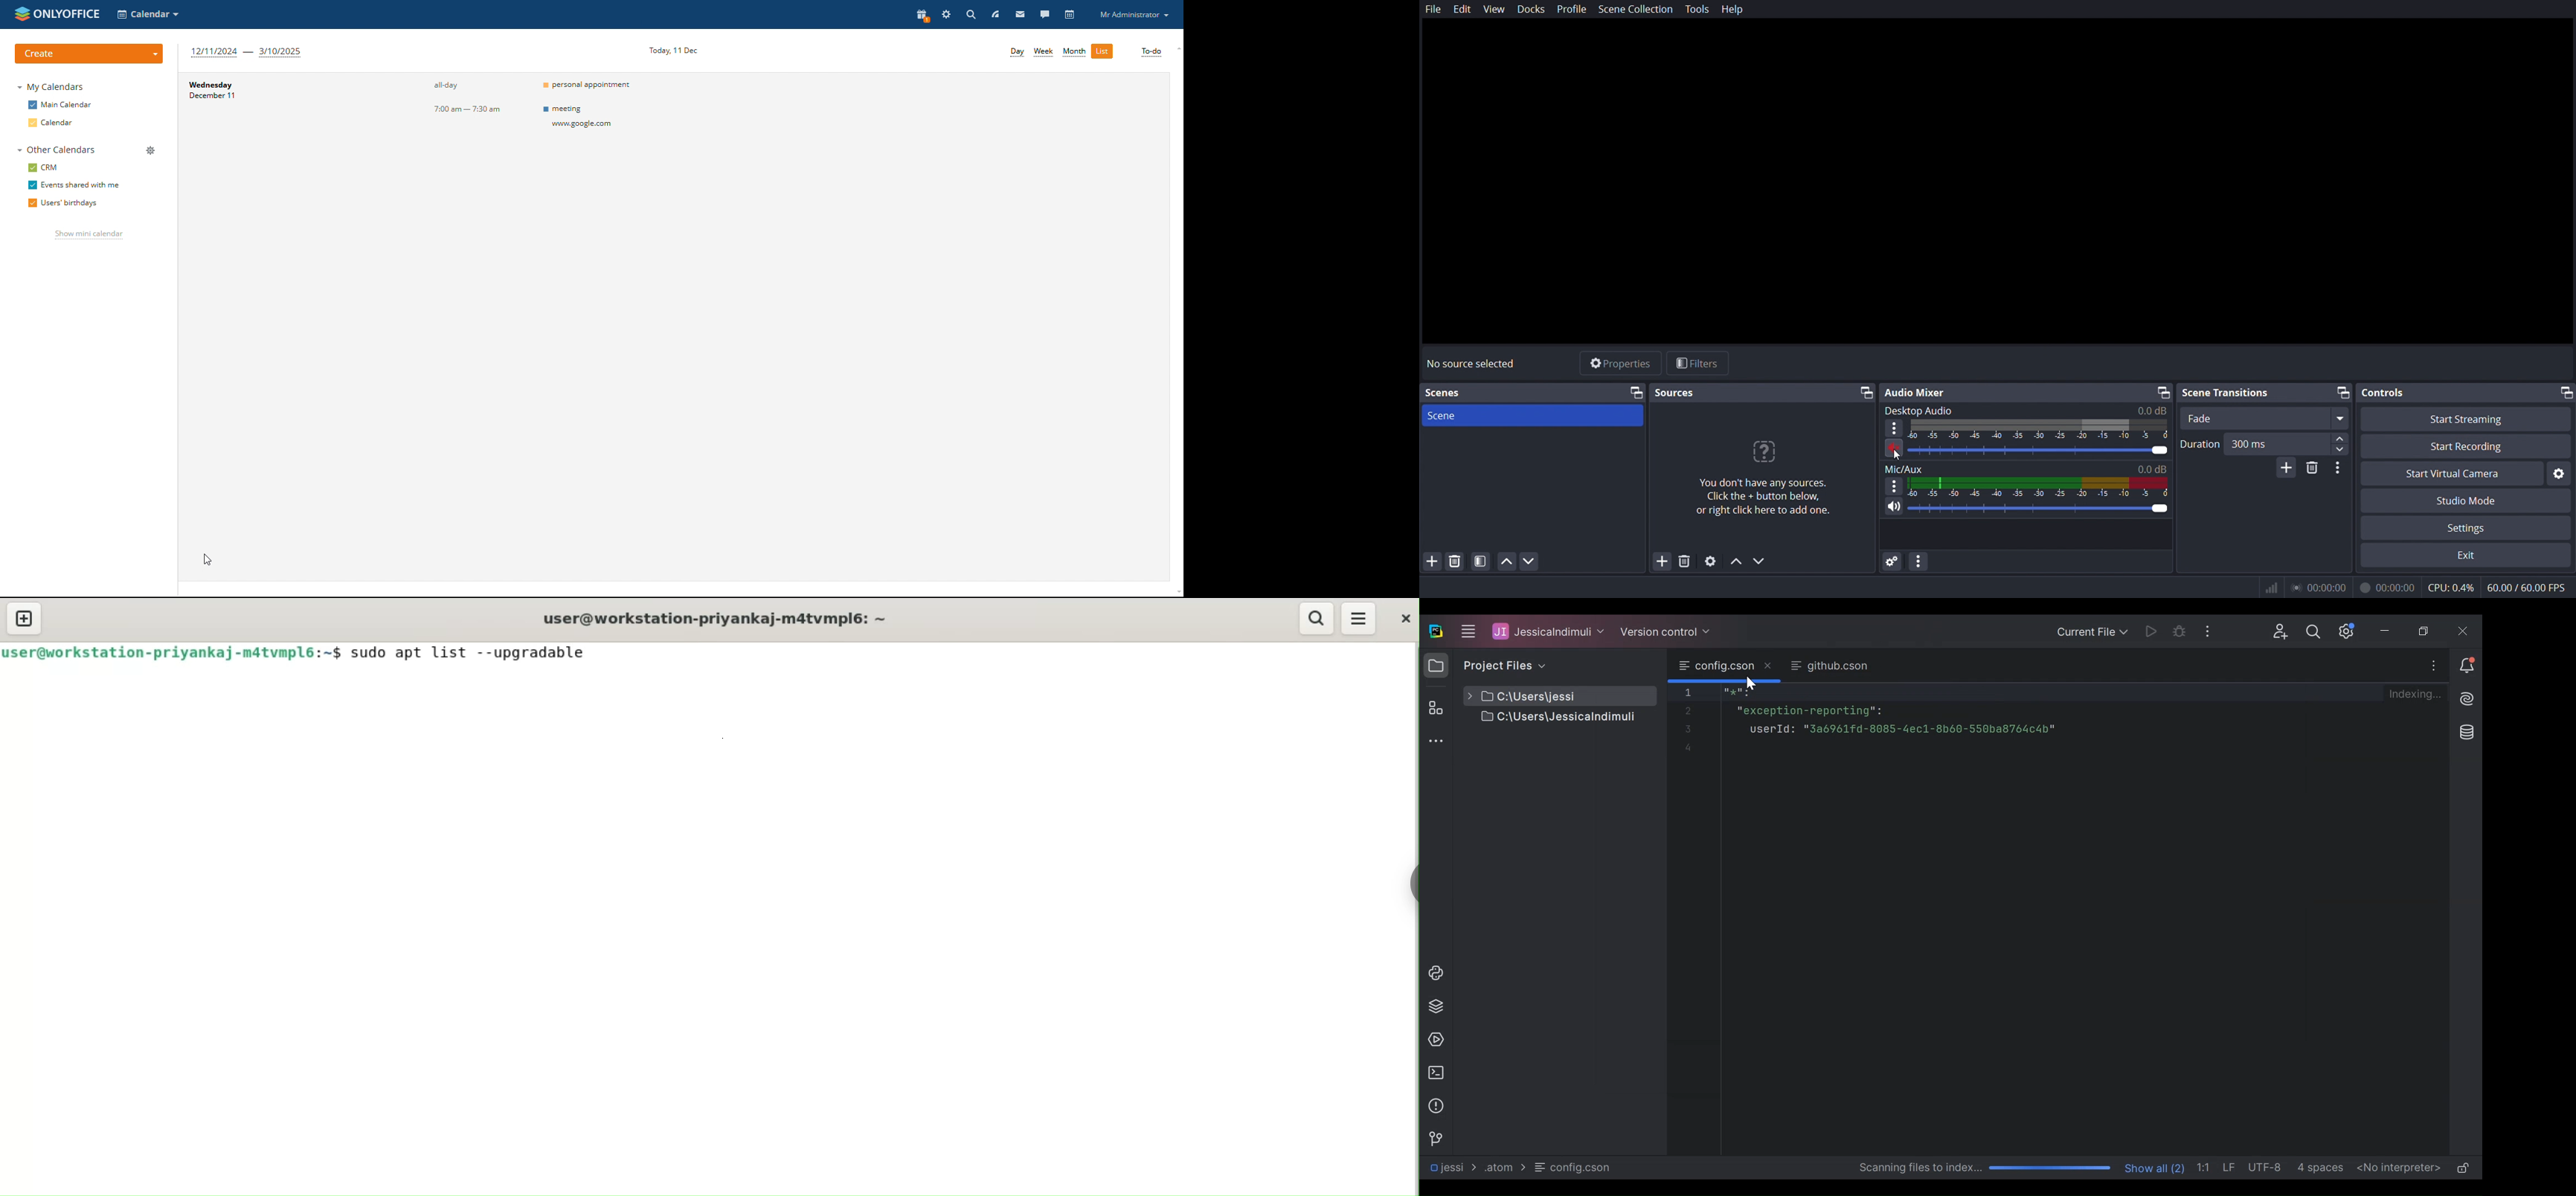 The image size is (2576, 1204). What do you see at coordinates (1662, 560) in the screenshot?
I see `add sources` at bounding box center [1662, 560].